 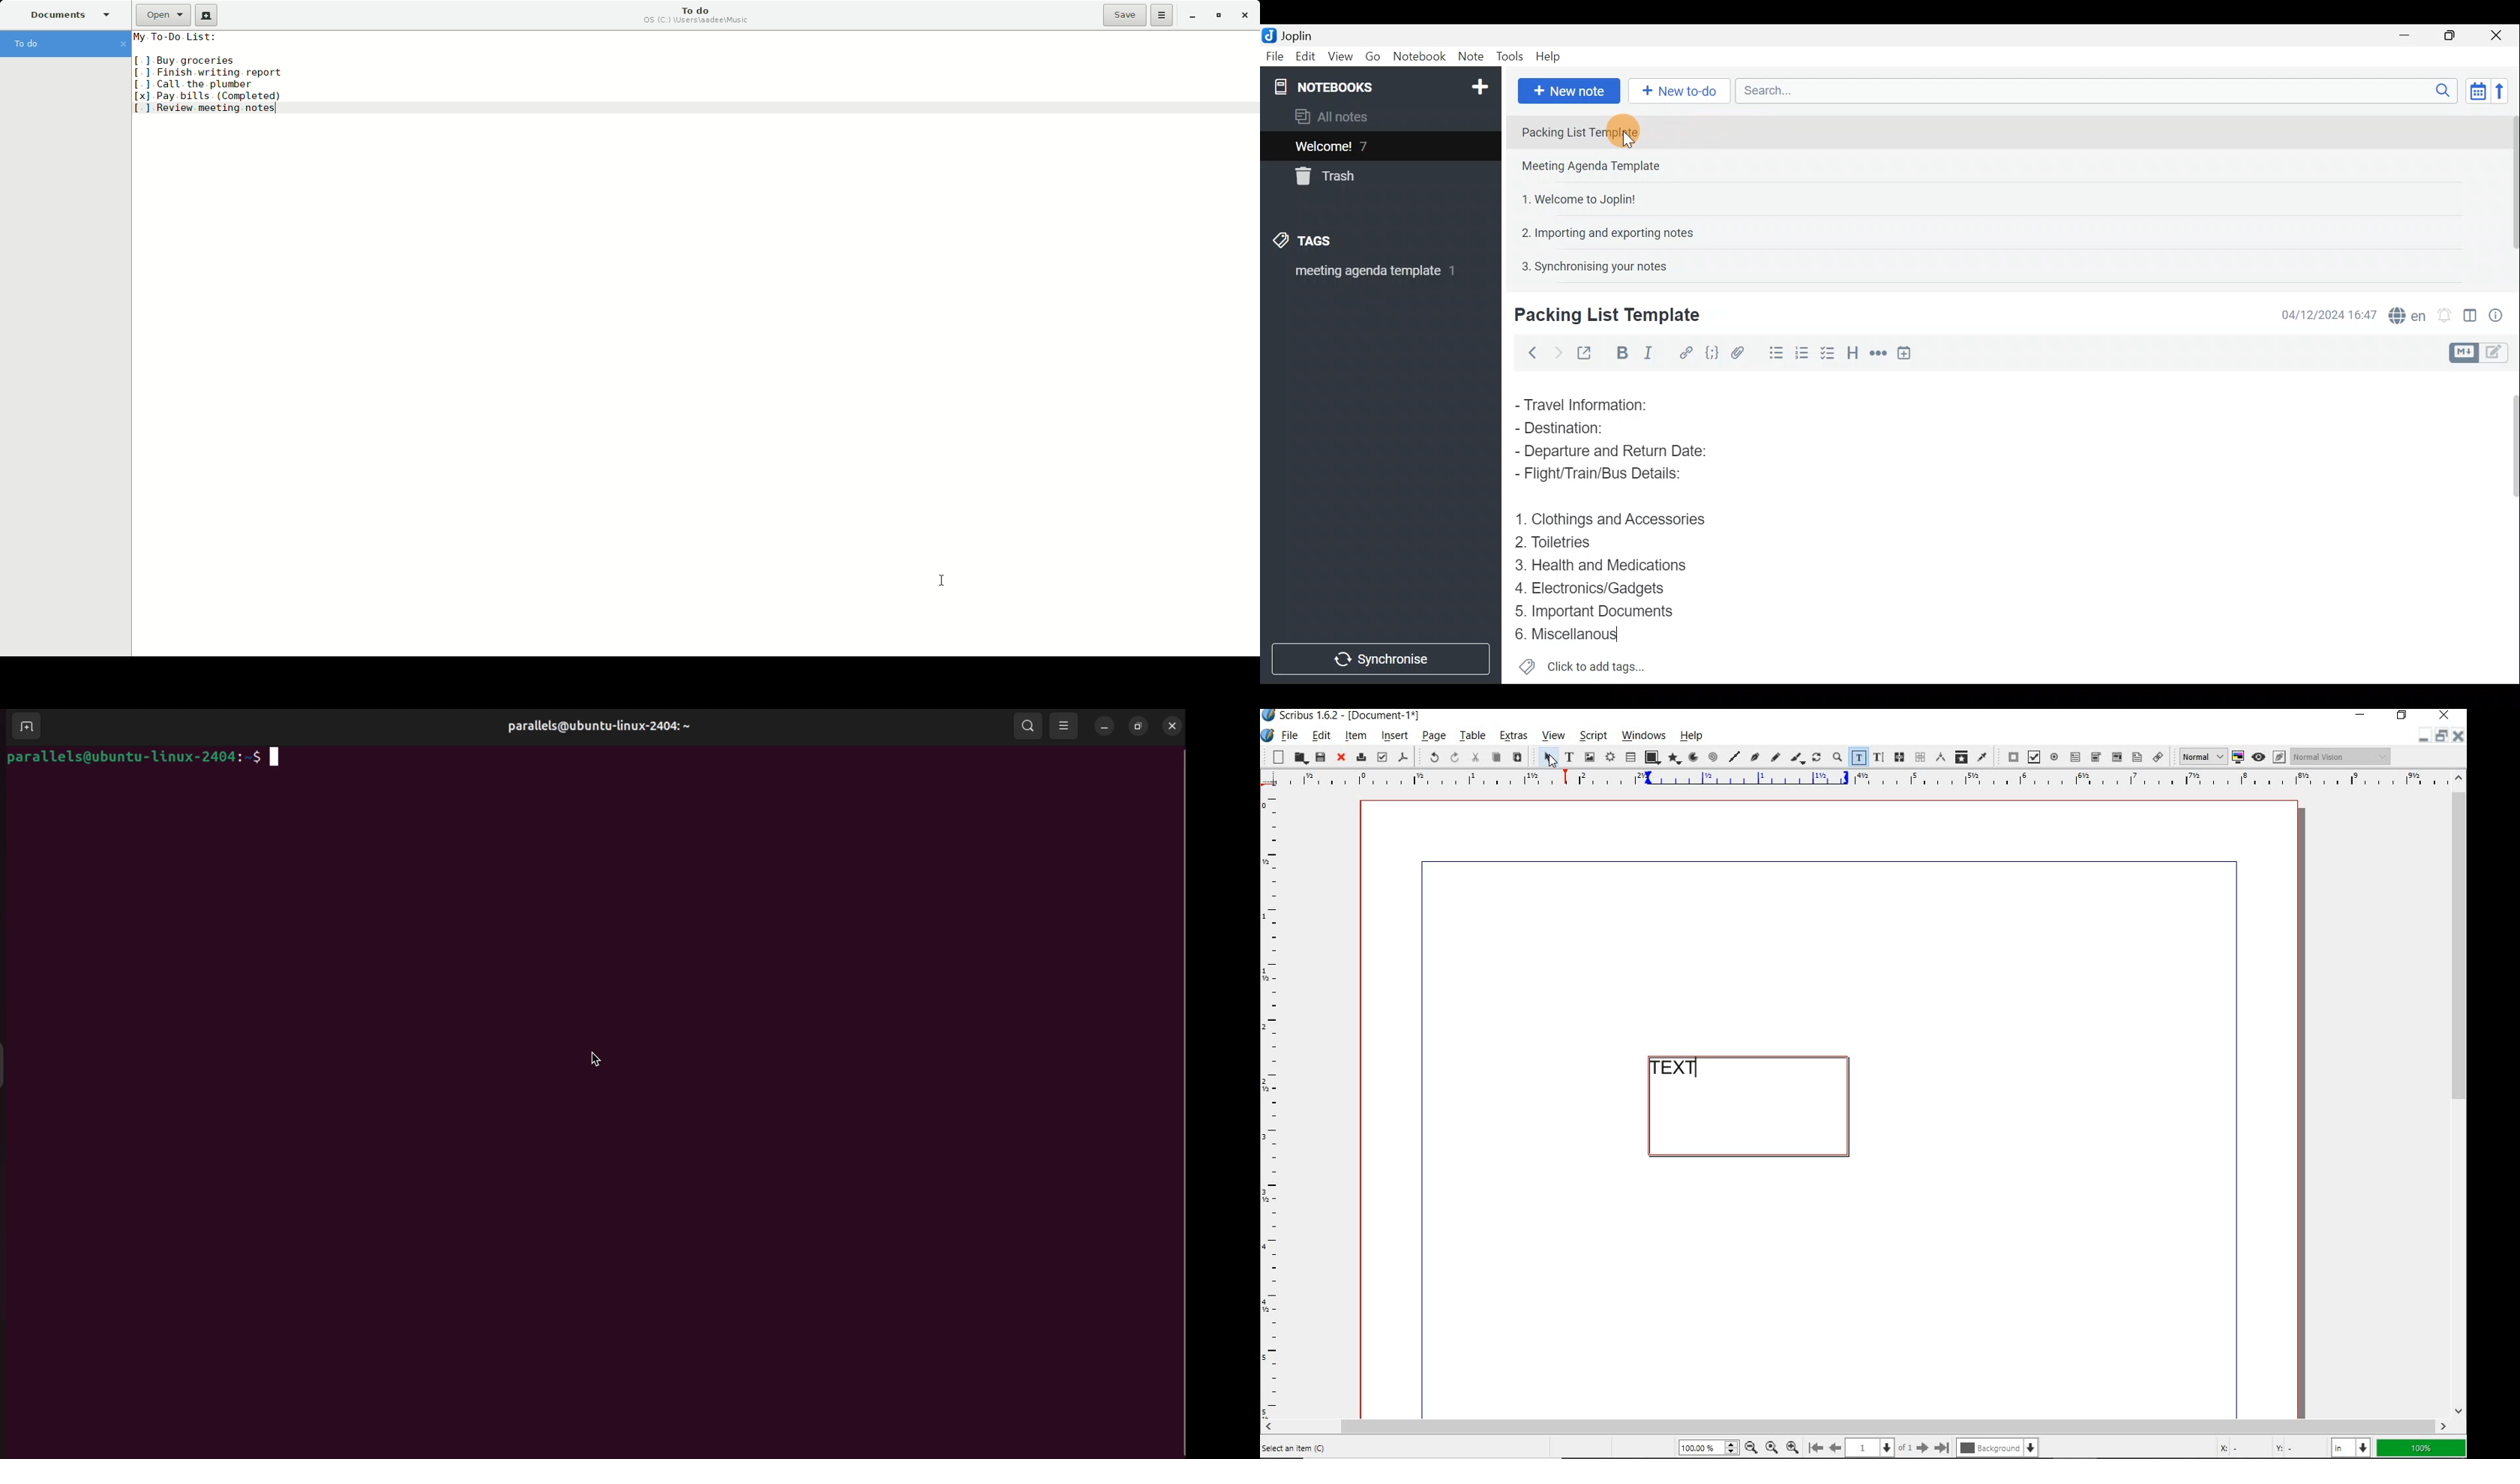 I want to click on Search bar, so click(x=2093, y=92).